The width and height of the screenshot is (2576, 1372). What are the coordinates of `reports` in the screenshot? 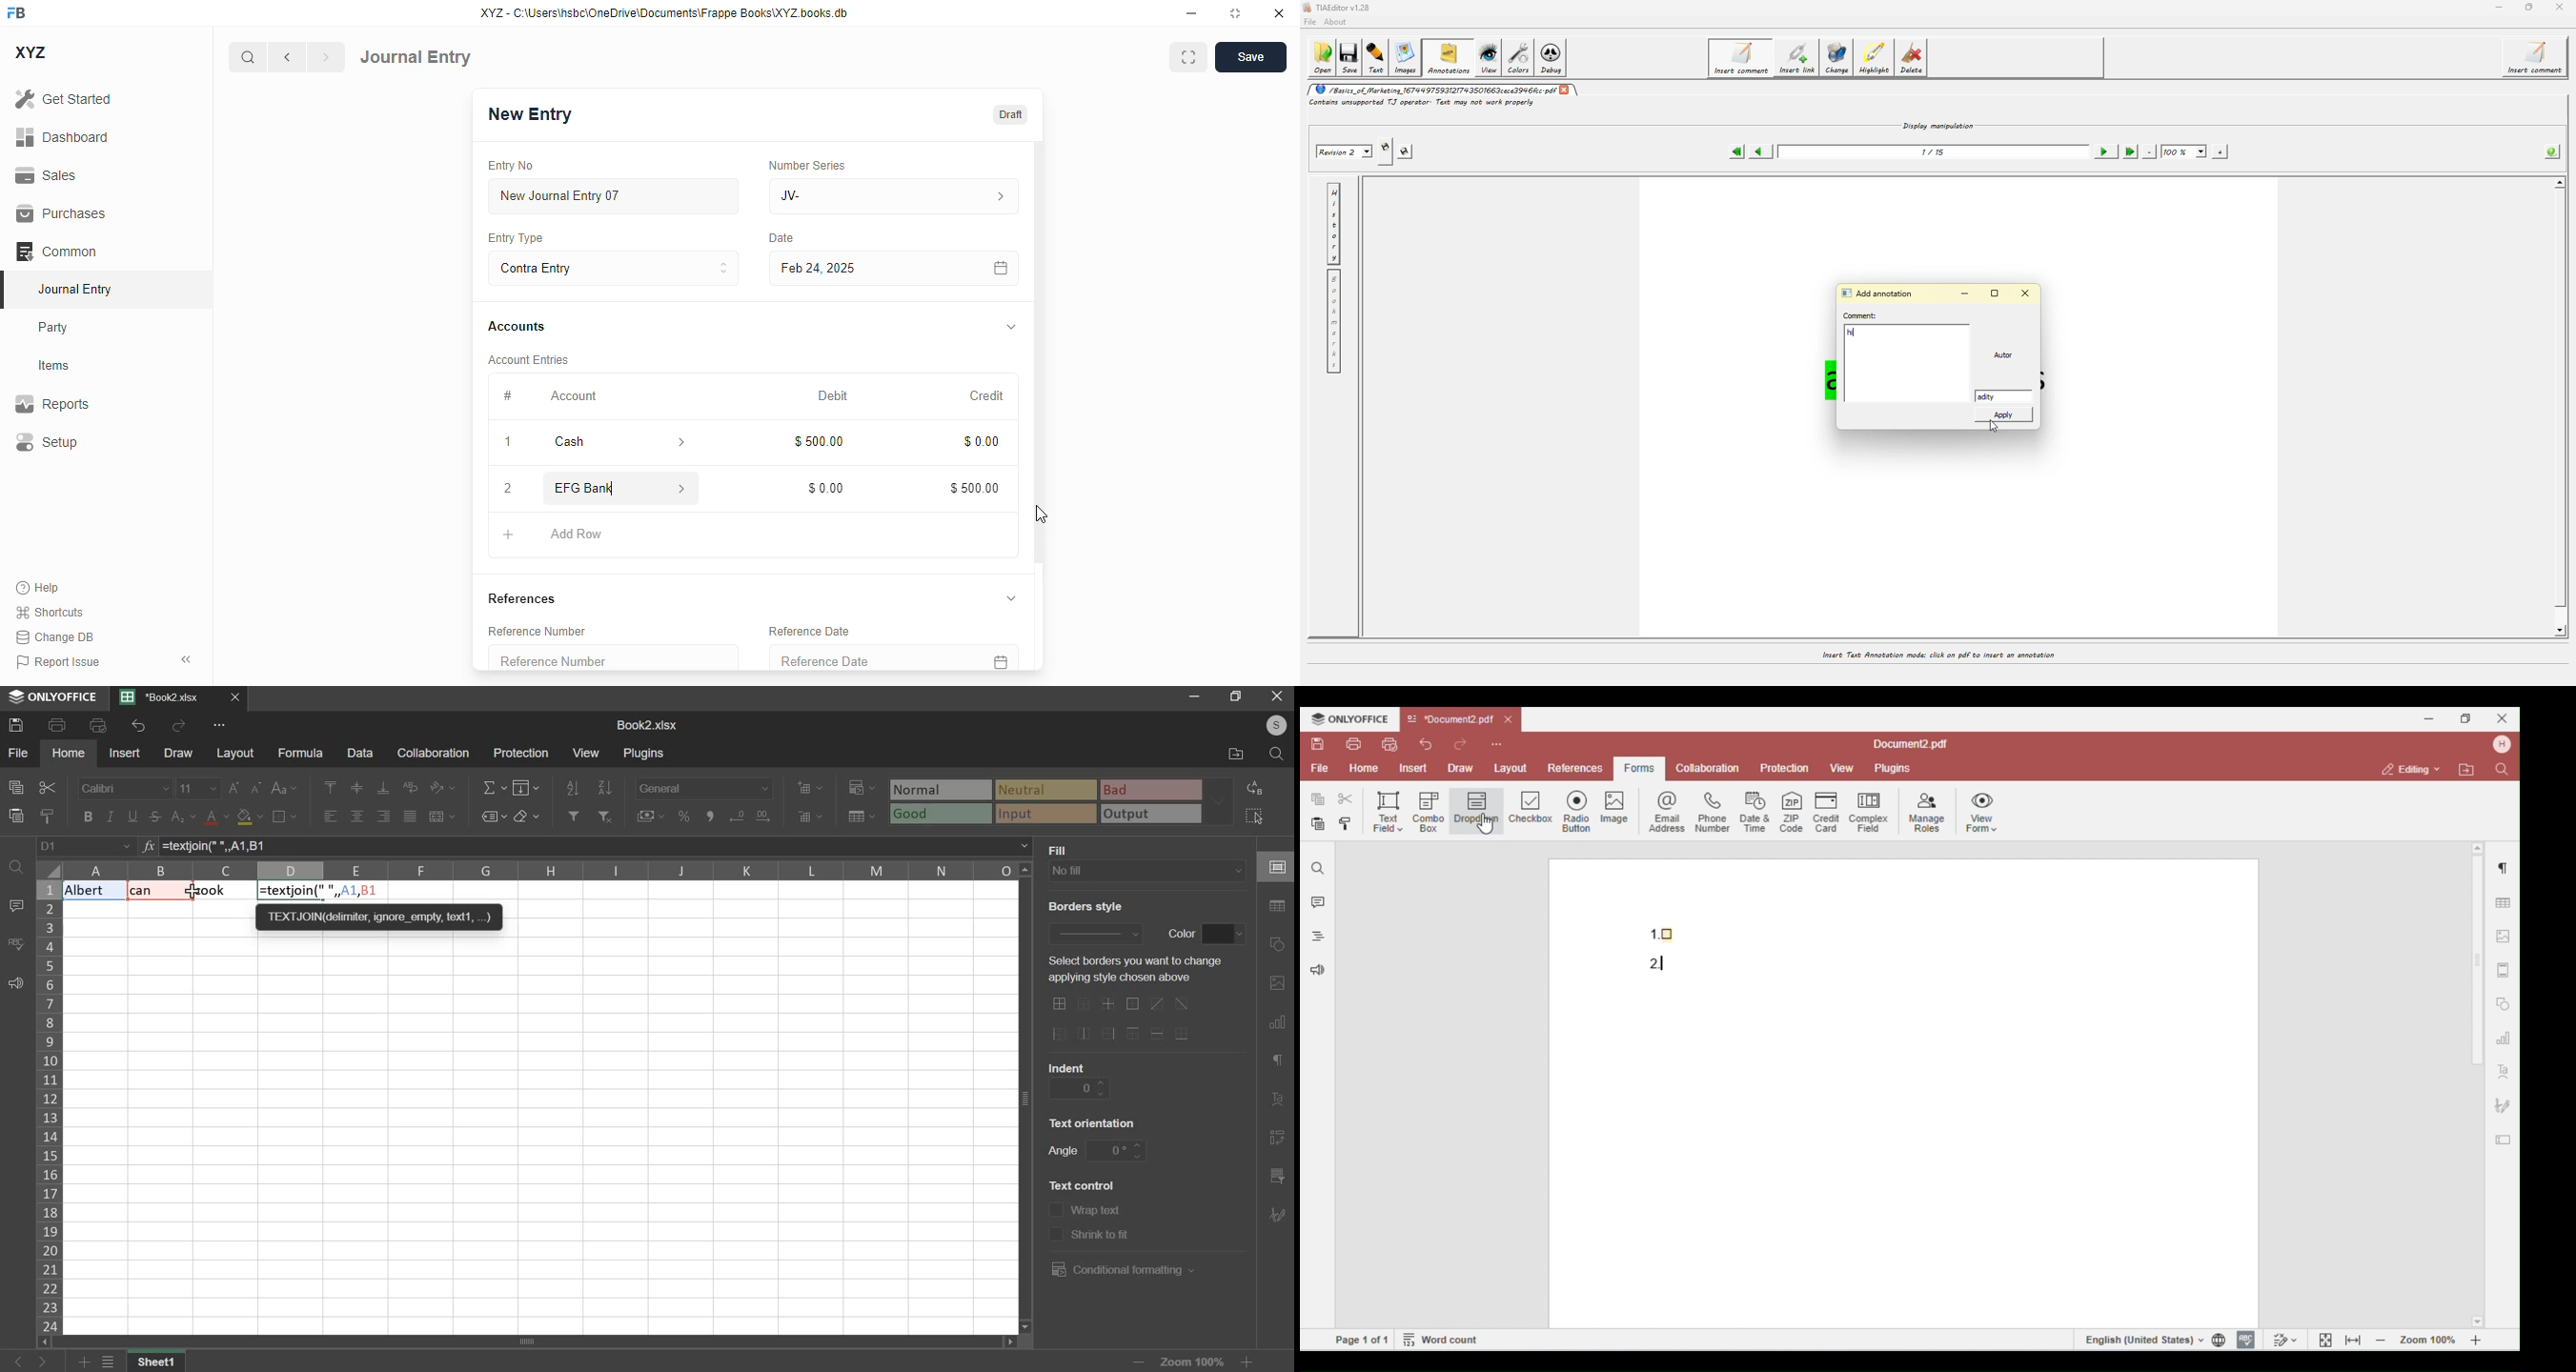 It's located at (52, 403).